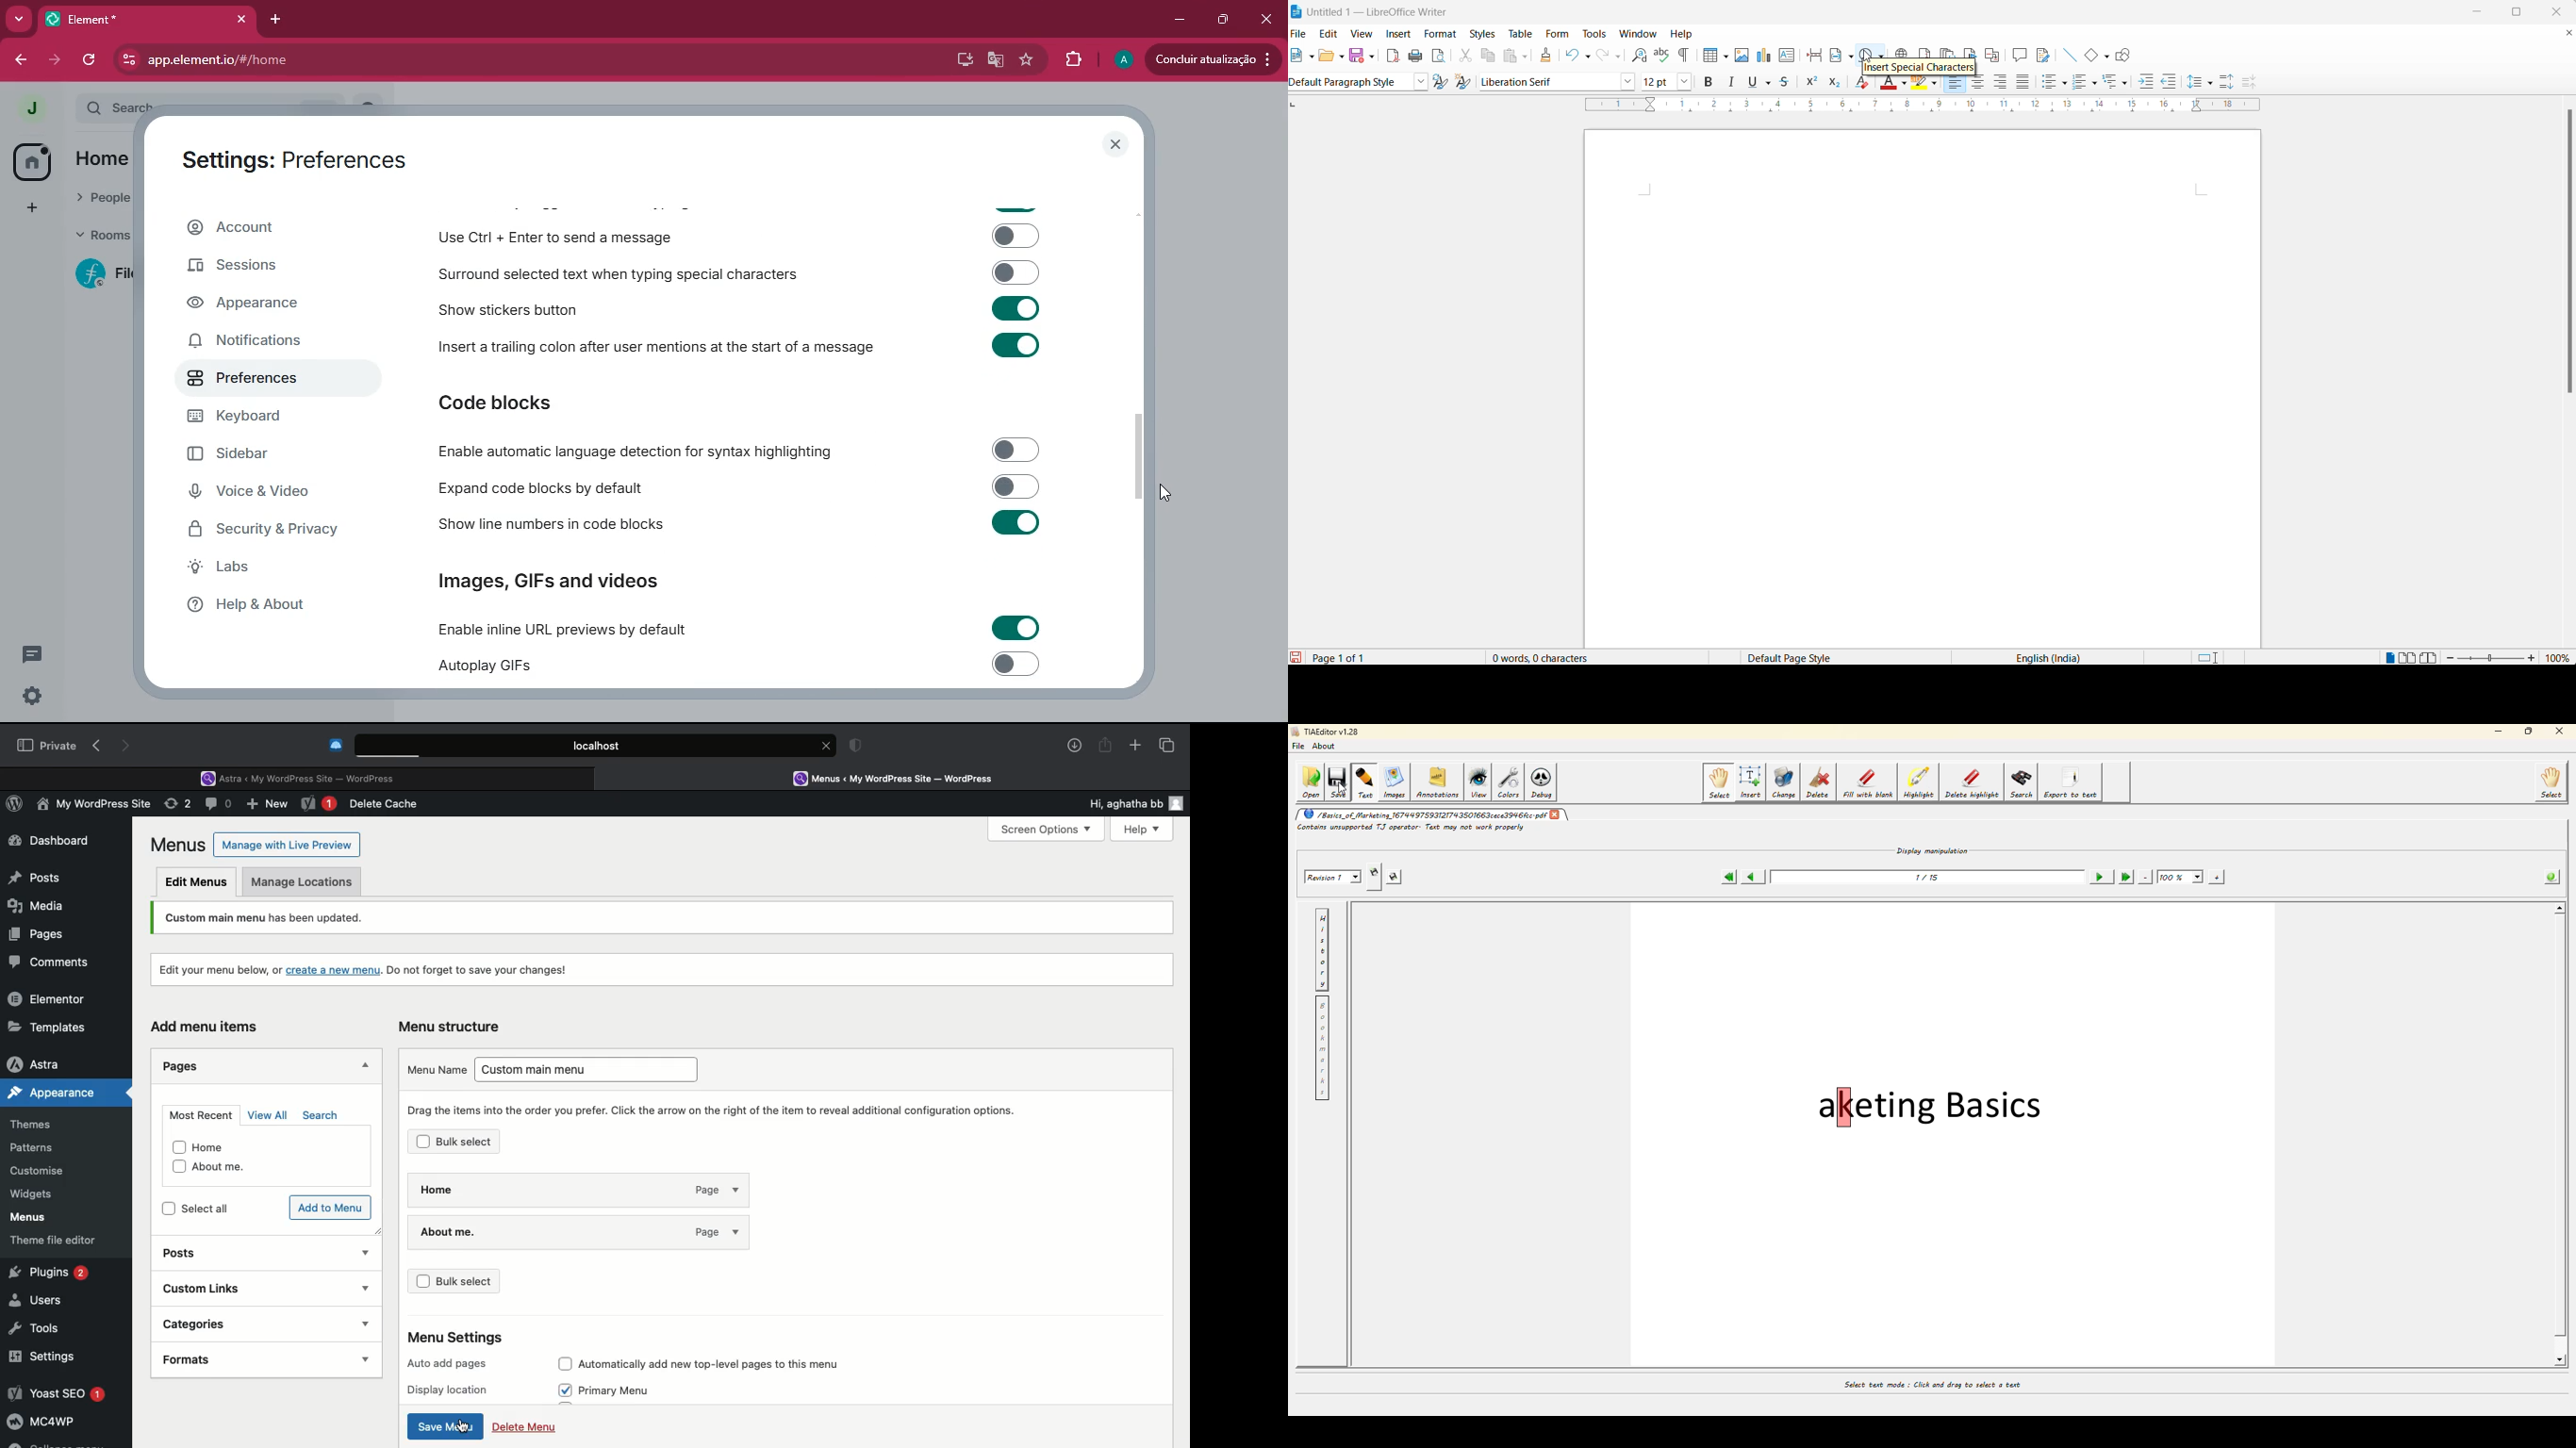 The width and height of the screenshot is (2576, 1456). What do you see at coordinates (1812, 83) in the screenshot?
I see `superscript` at bounding box center [1812, 83].